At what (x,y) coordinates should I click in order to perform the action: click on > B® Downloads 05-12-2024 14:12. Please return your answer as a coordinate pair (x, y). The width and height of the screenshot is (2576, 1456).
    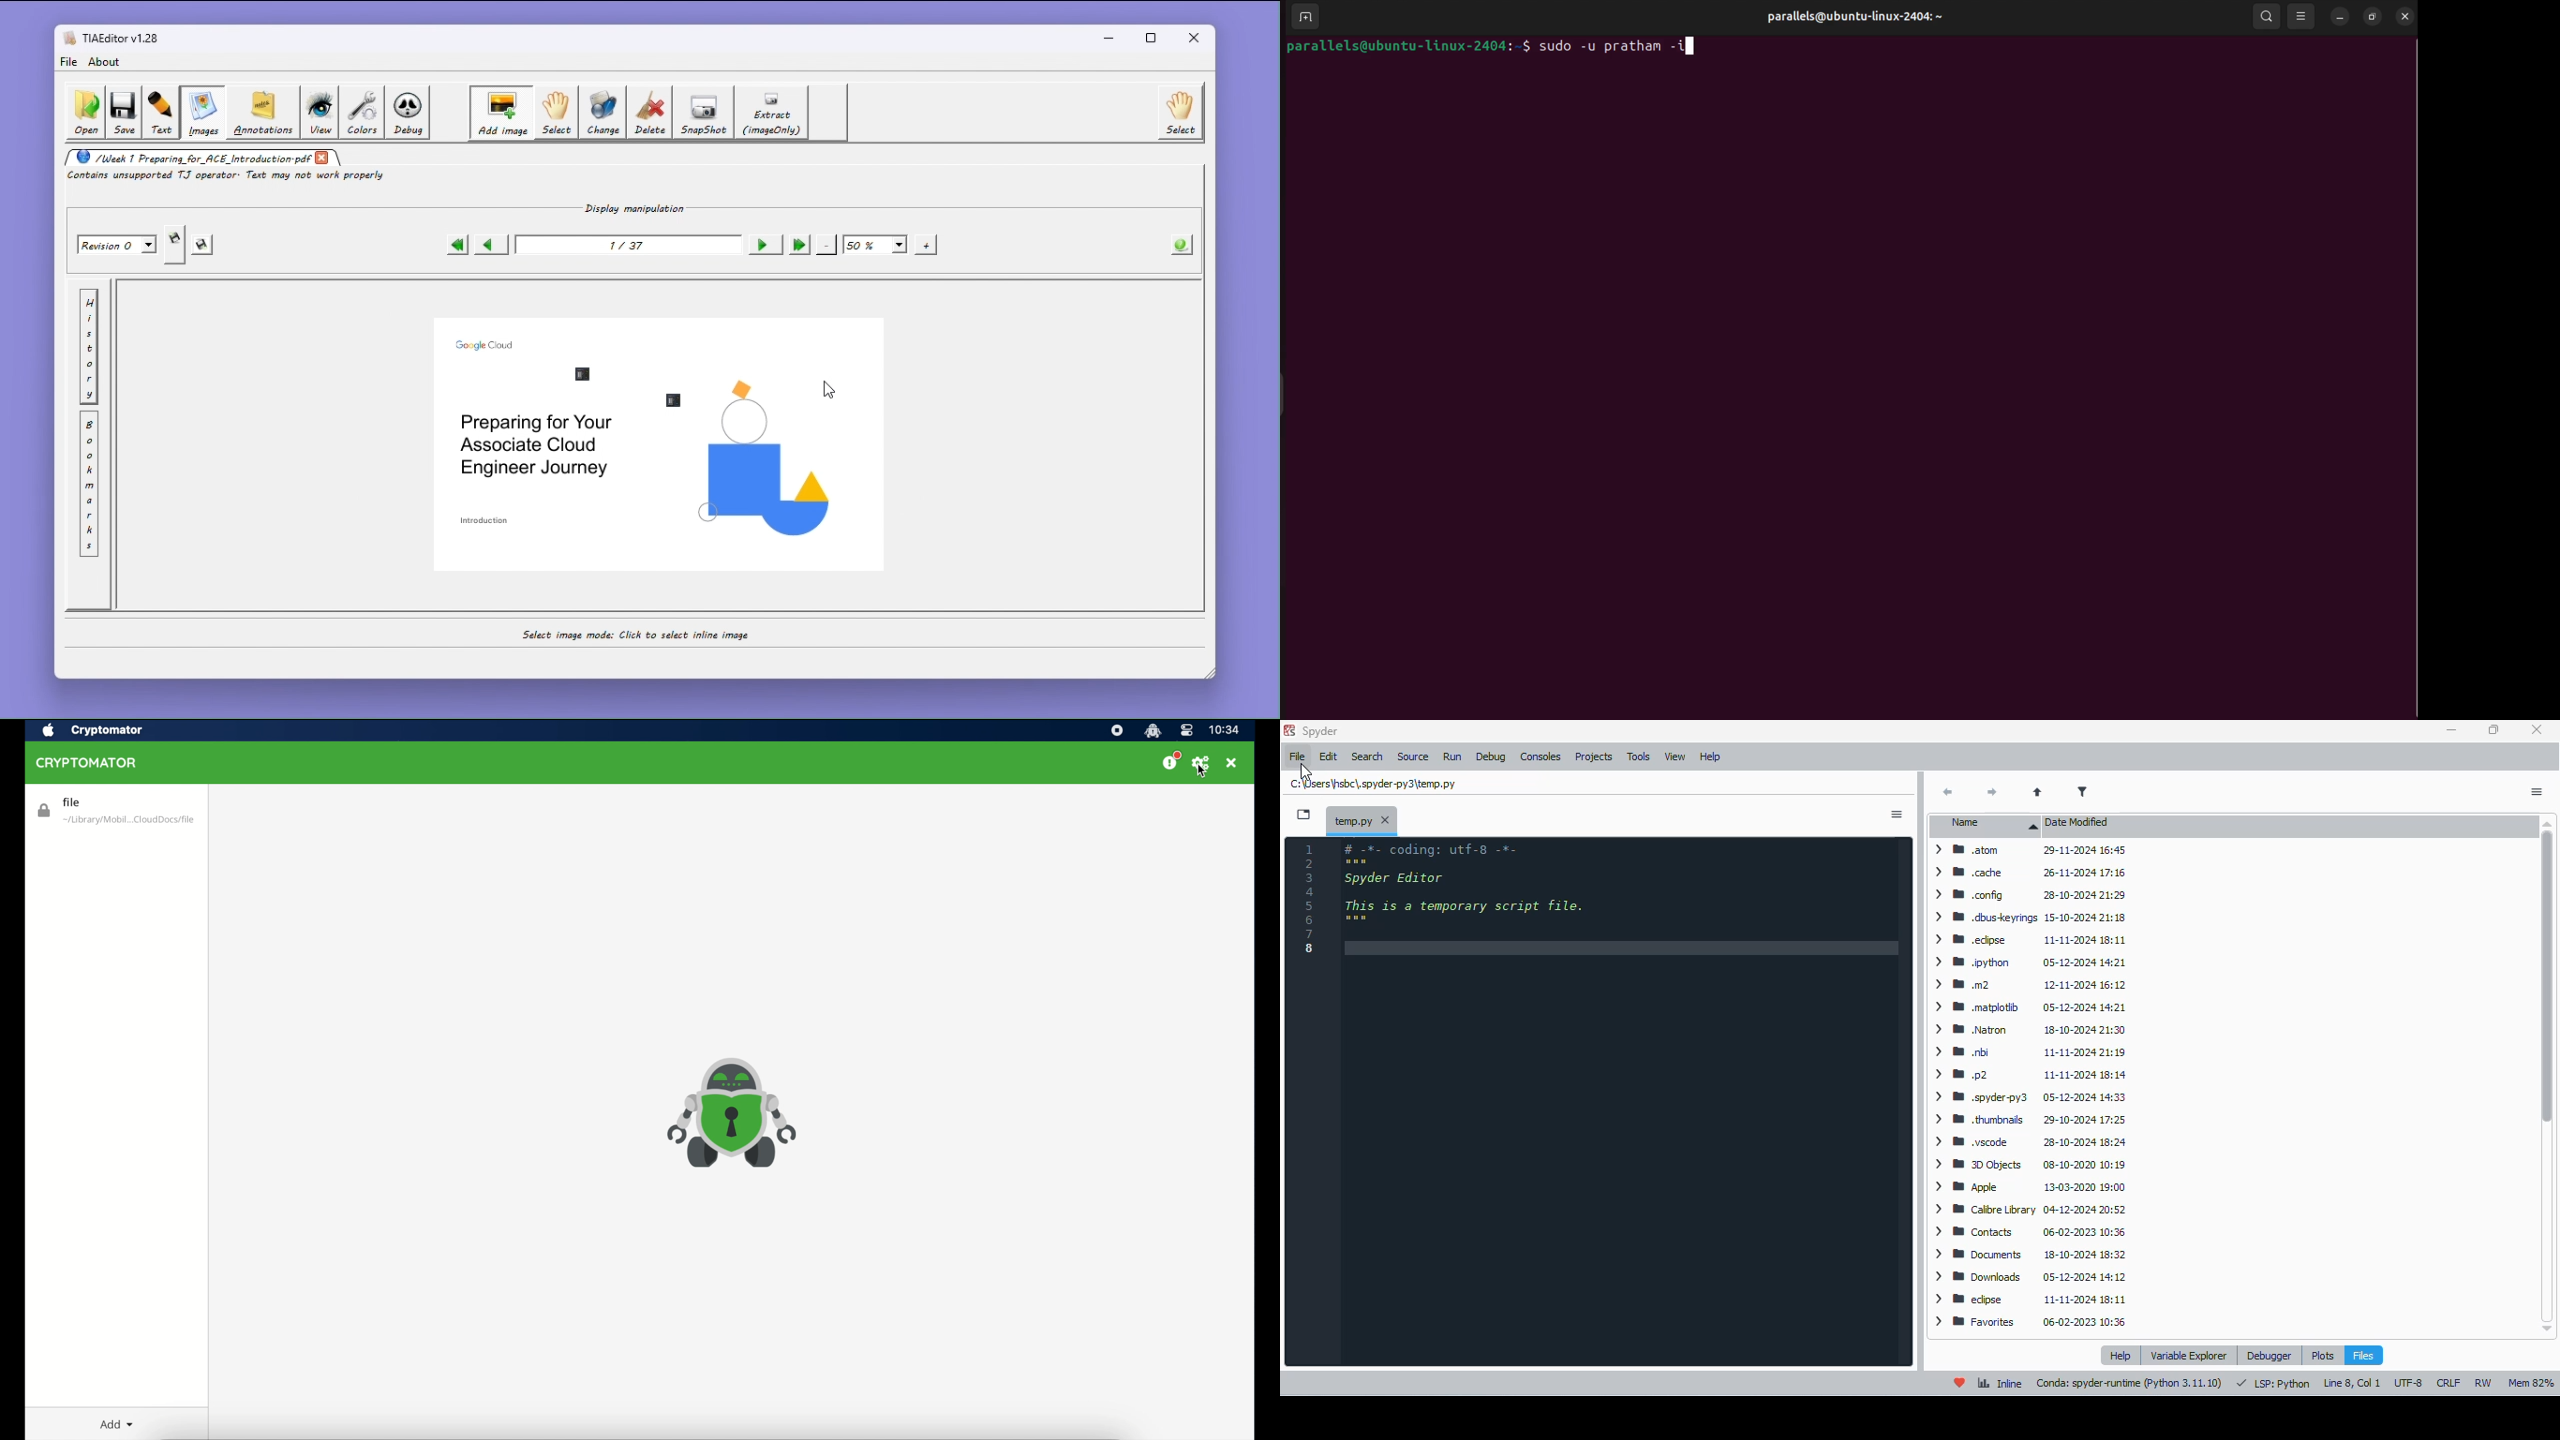
    Looking at the image, I should click on (2028, 1278).